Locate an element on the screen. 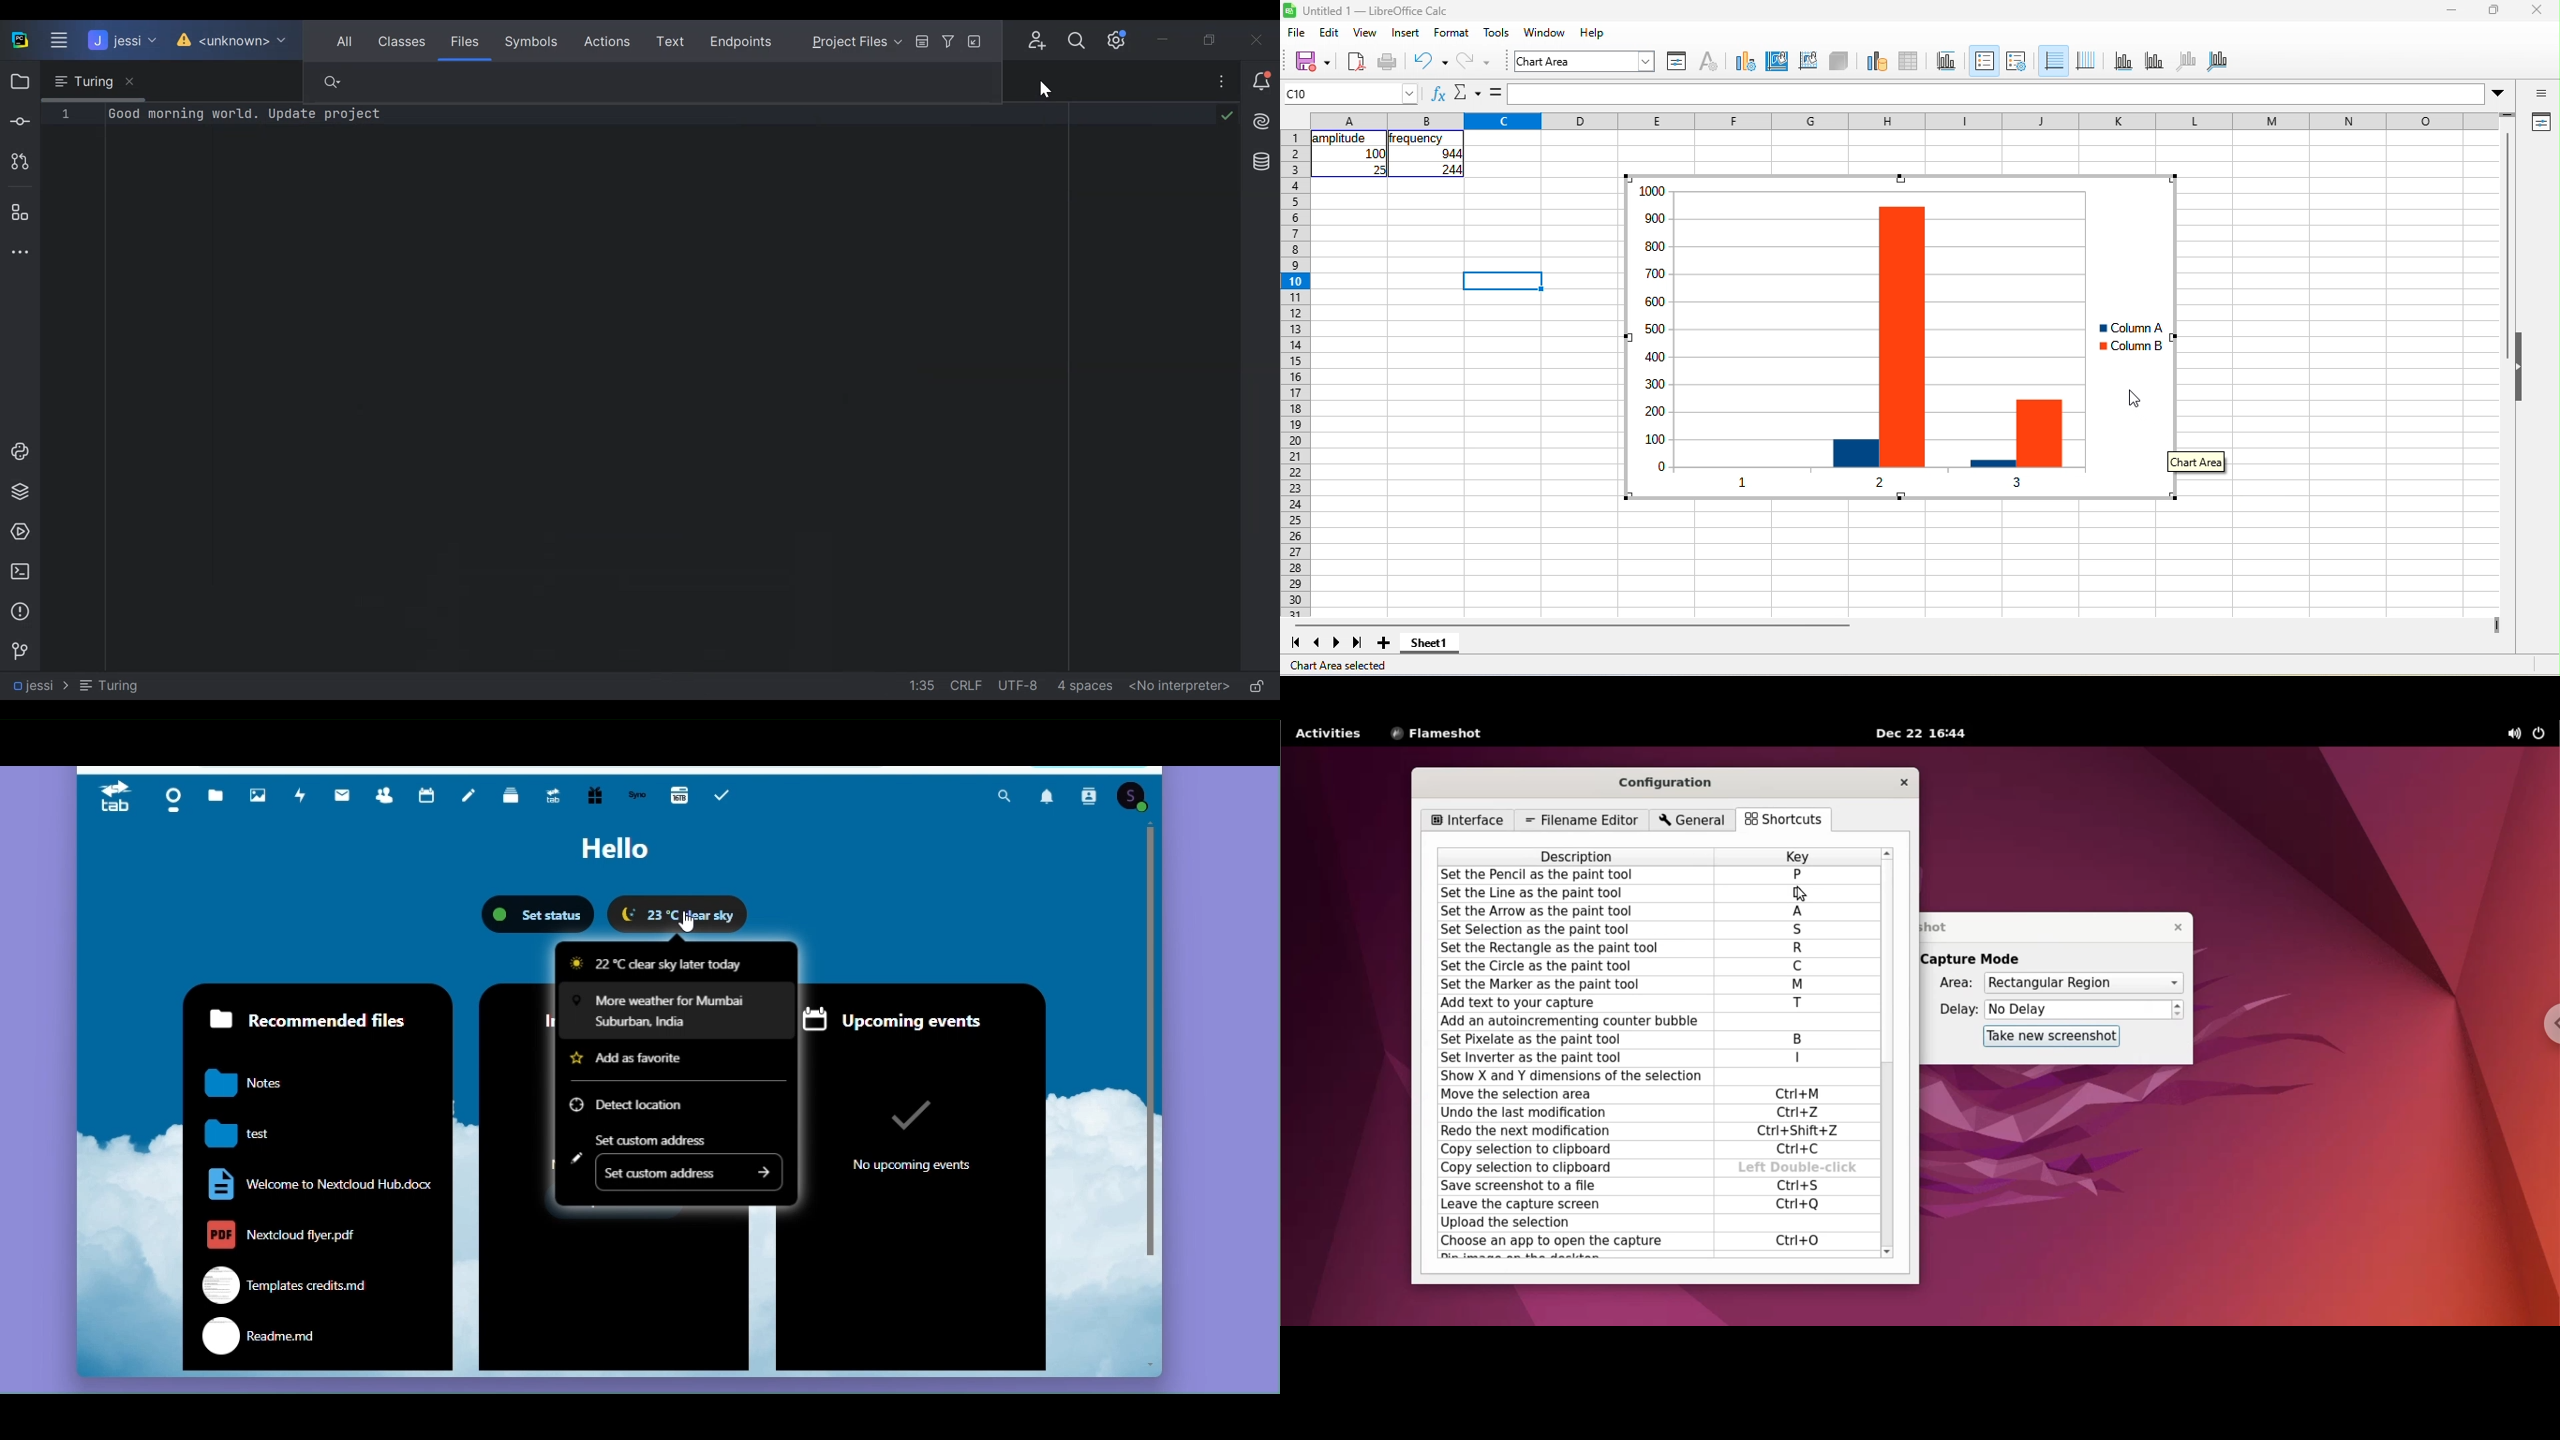 The image size is (2576, 1456). Vertical slide bar is located at coordinates (2507, 246).